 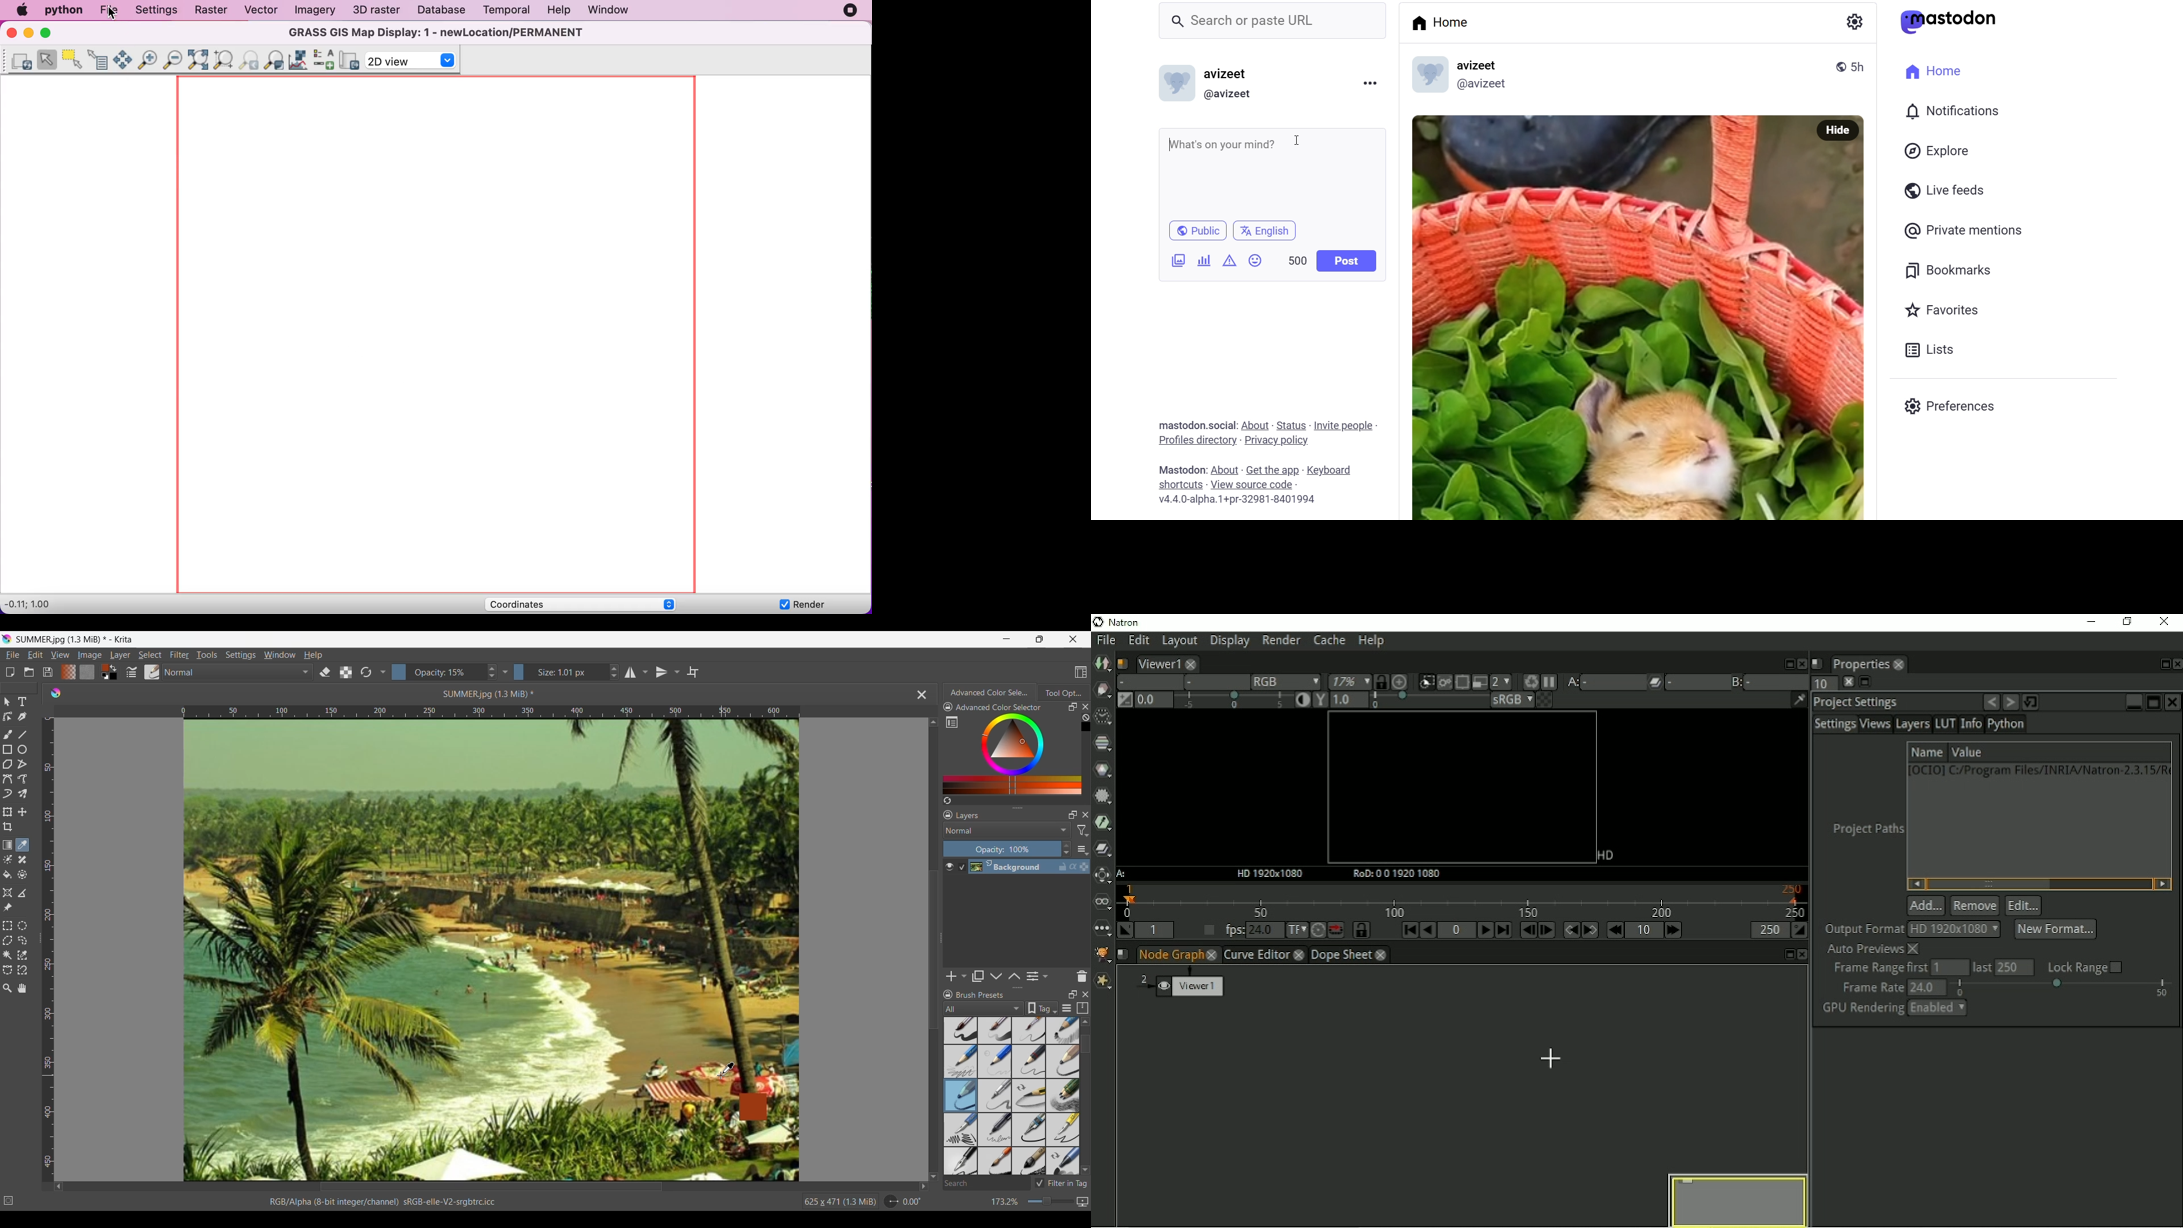 What do you see at coordinates (1230, 74) in the screenshot?
I see `nme` at bounding box center [1230, 74].